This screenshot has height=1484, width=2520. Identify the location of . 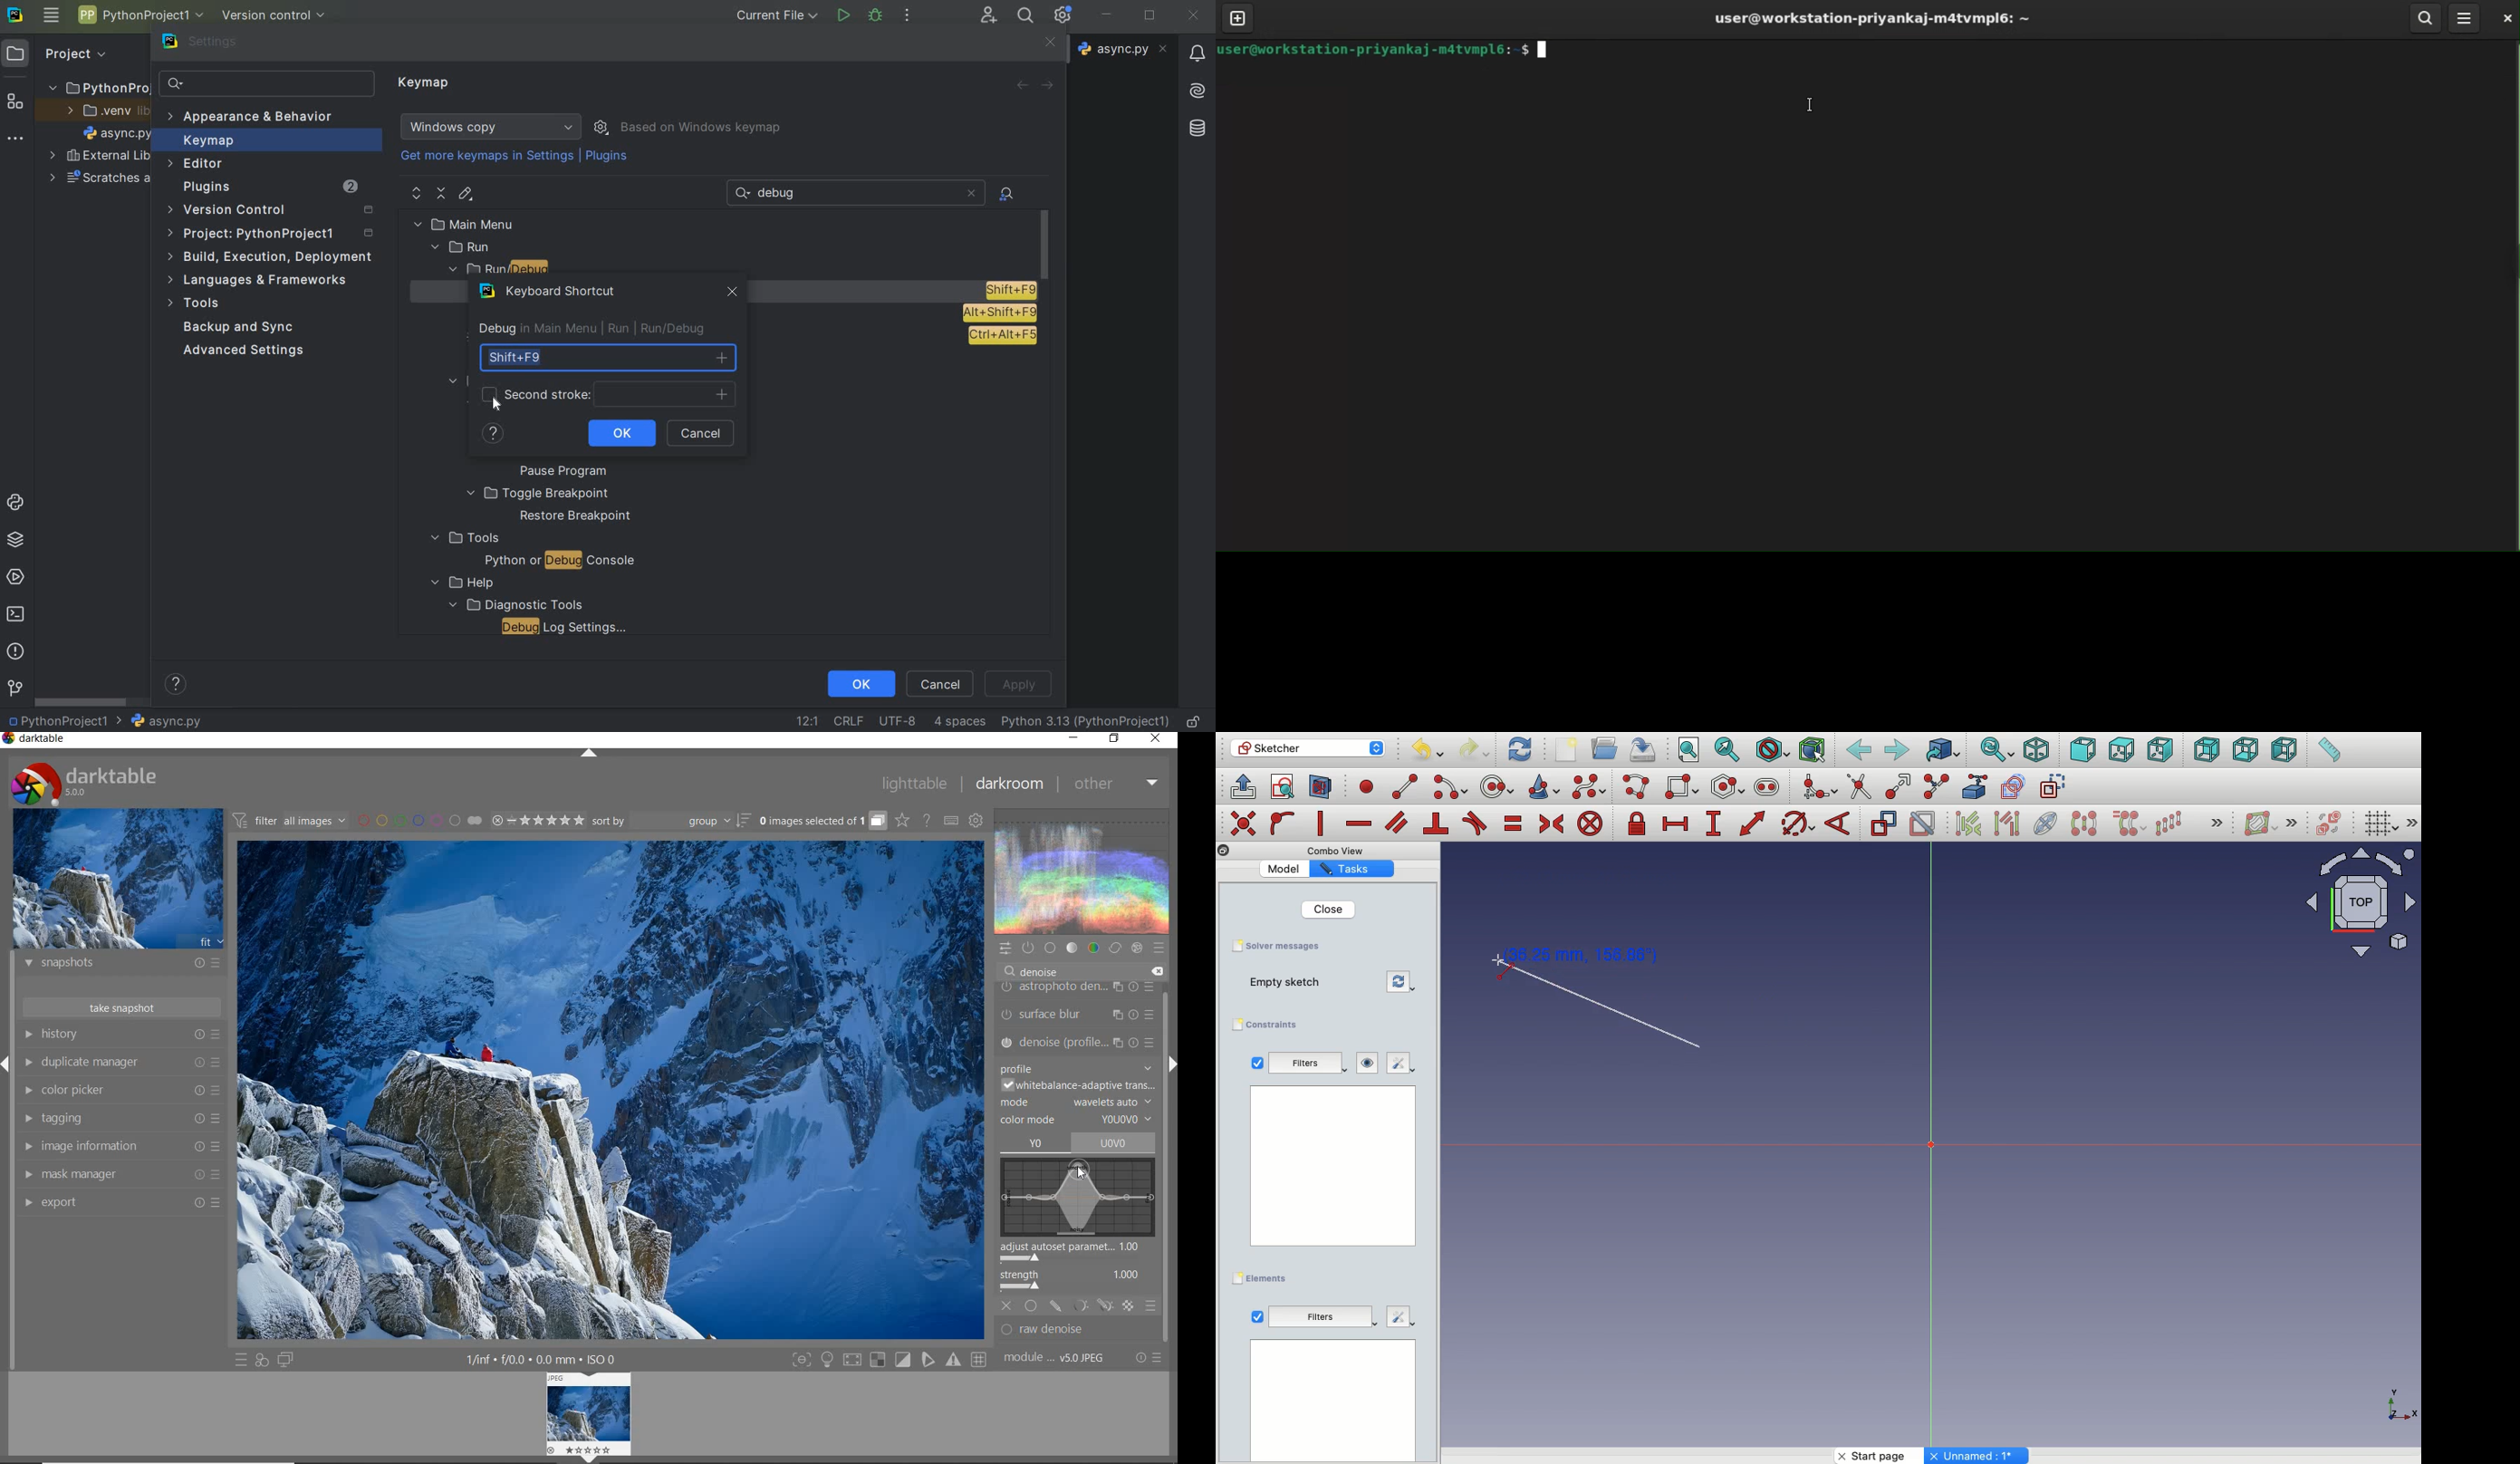
(2296, 822).